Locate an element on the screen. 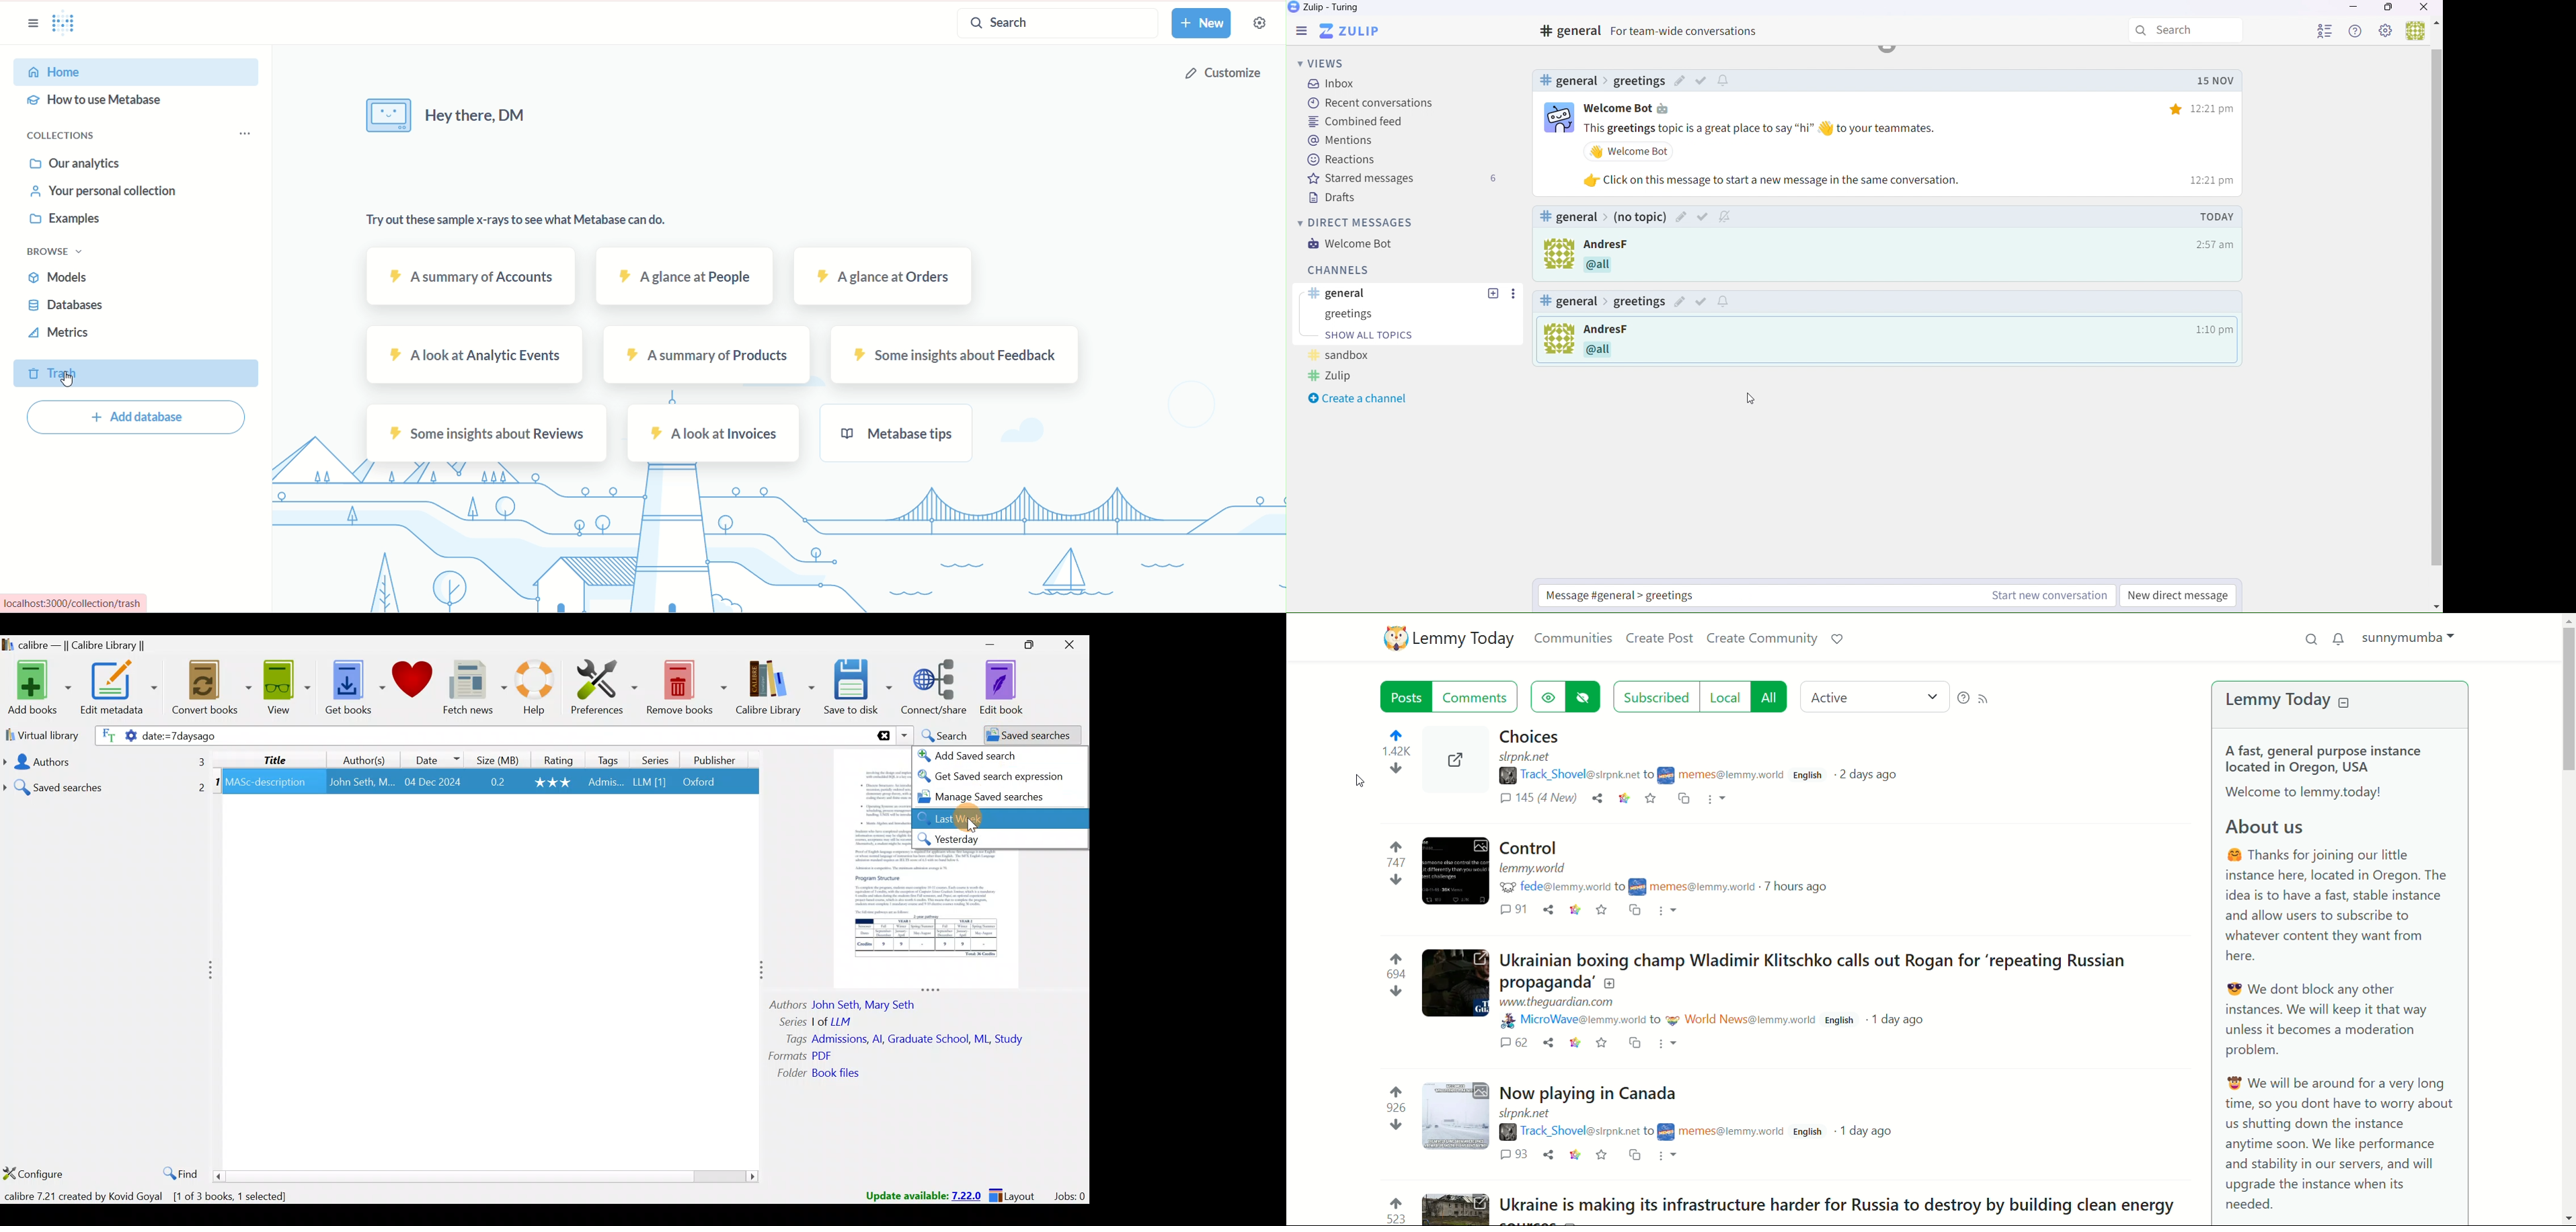 The image size is (2576, 1232). Users is located at coordinates (2415, 31).